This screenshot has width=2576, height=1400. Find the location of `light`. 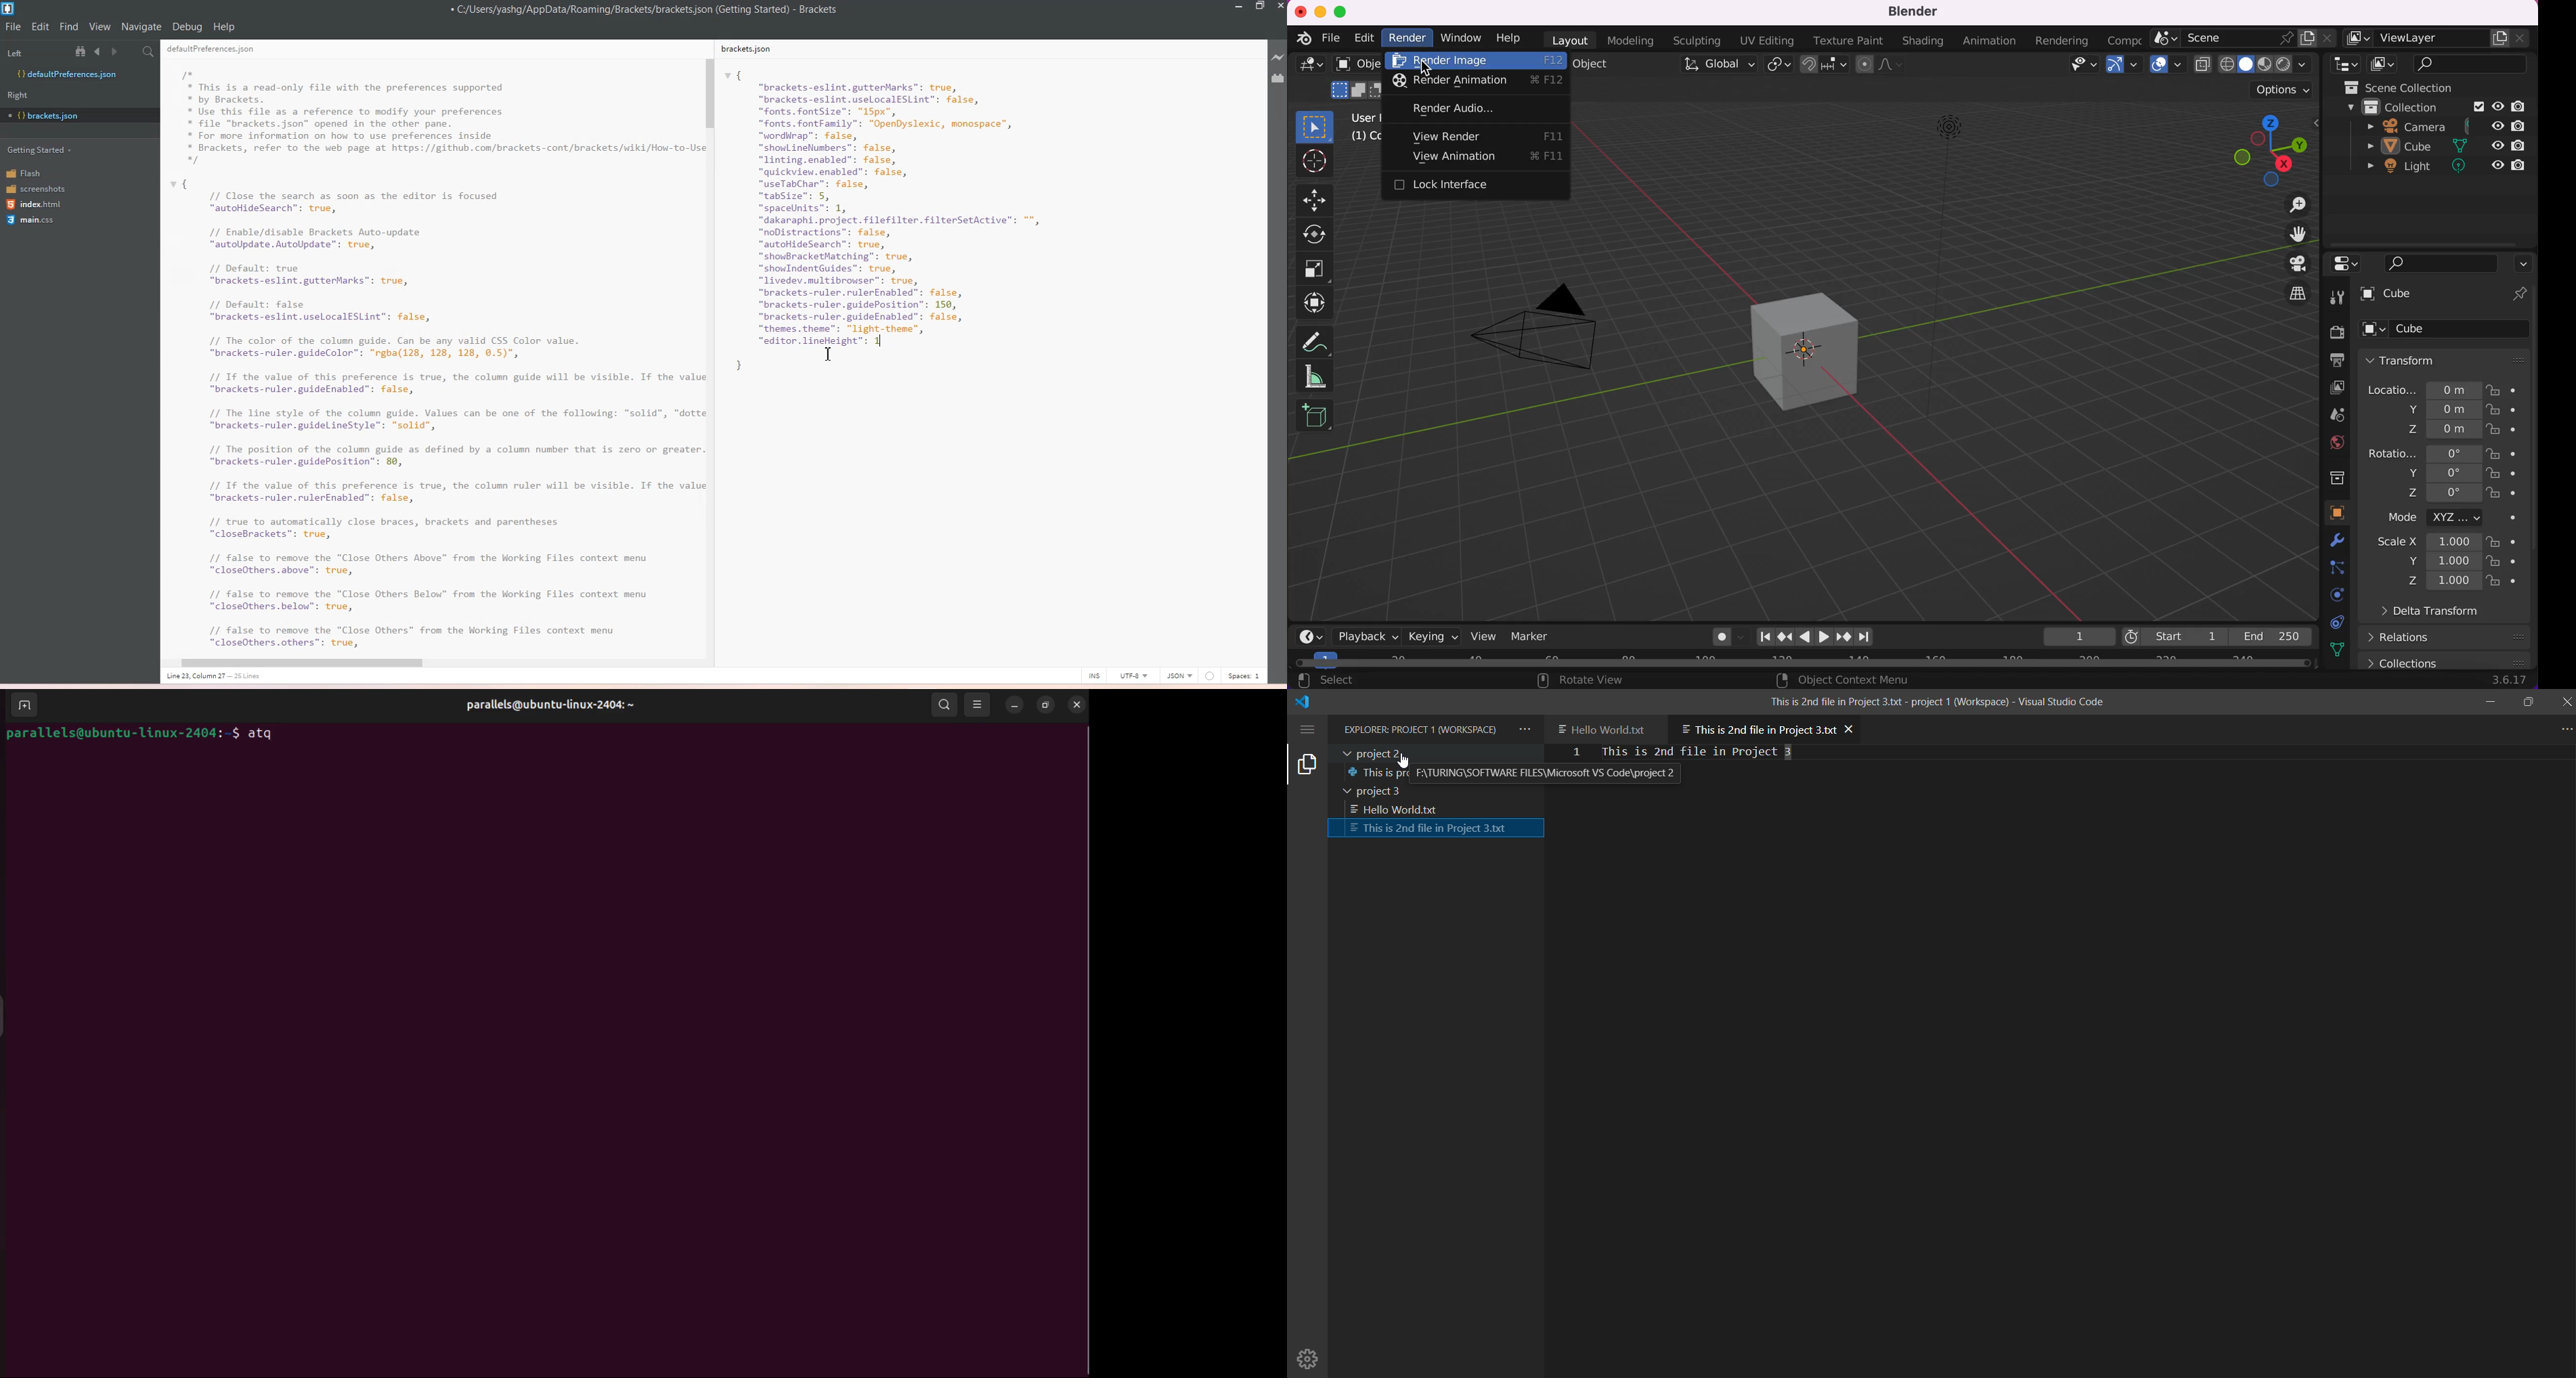

light is located at coordinates (2405, 167).